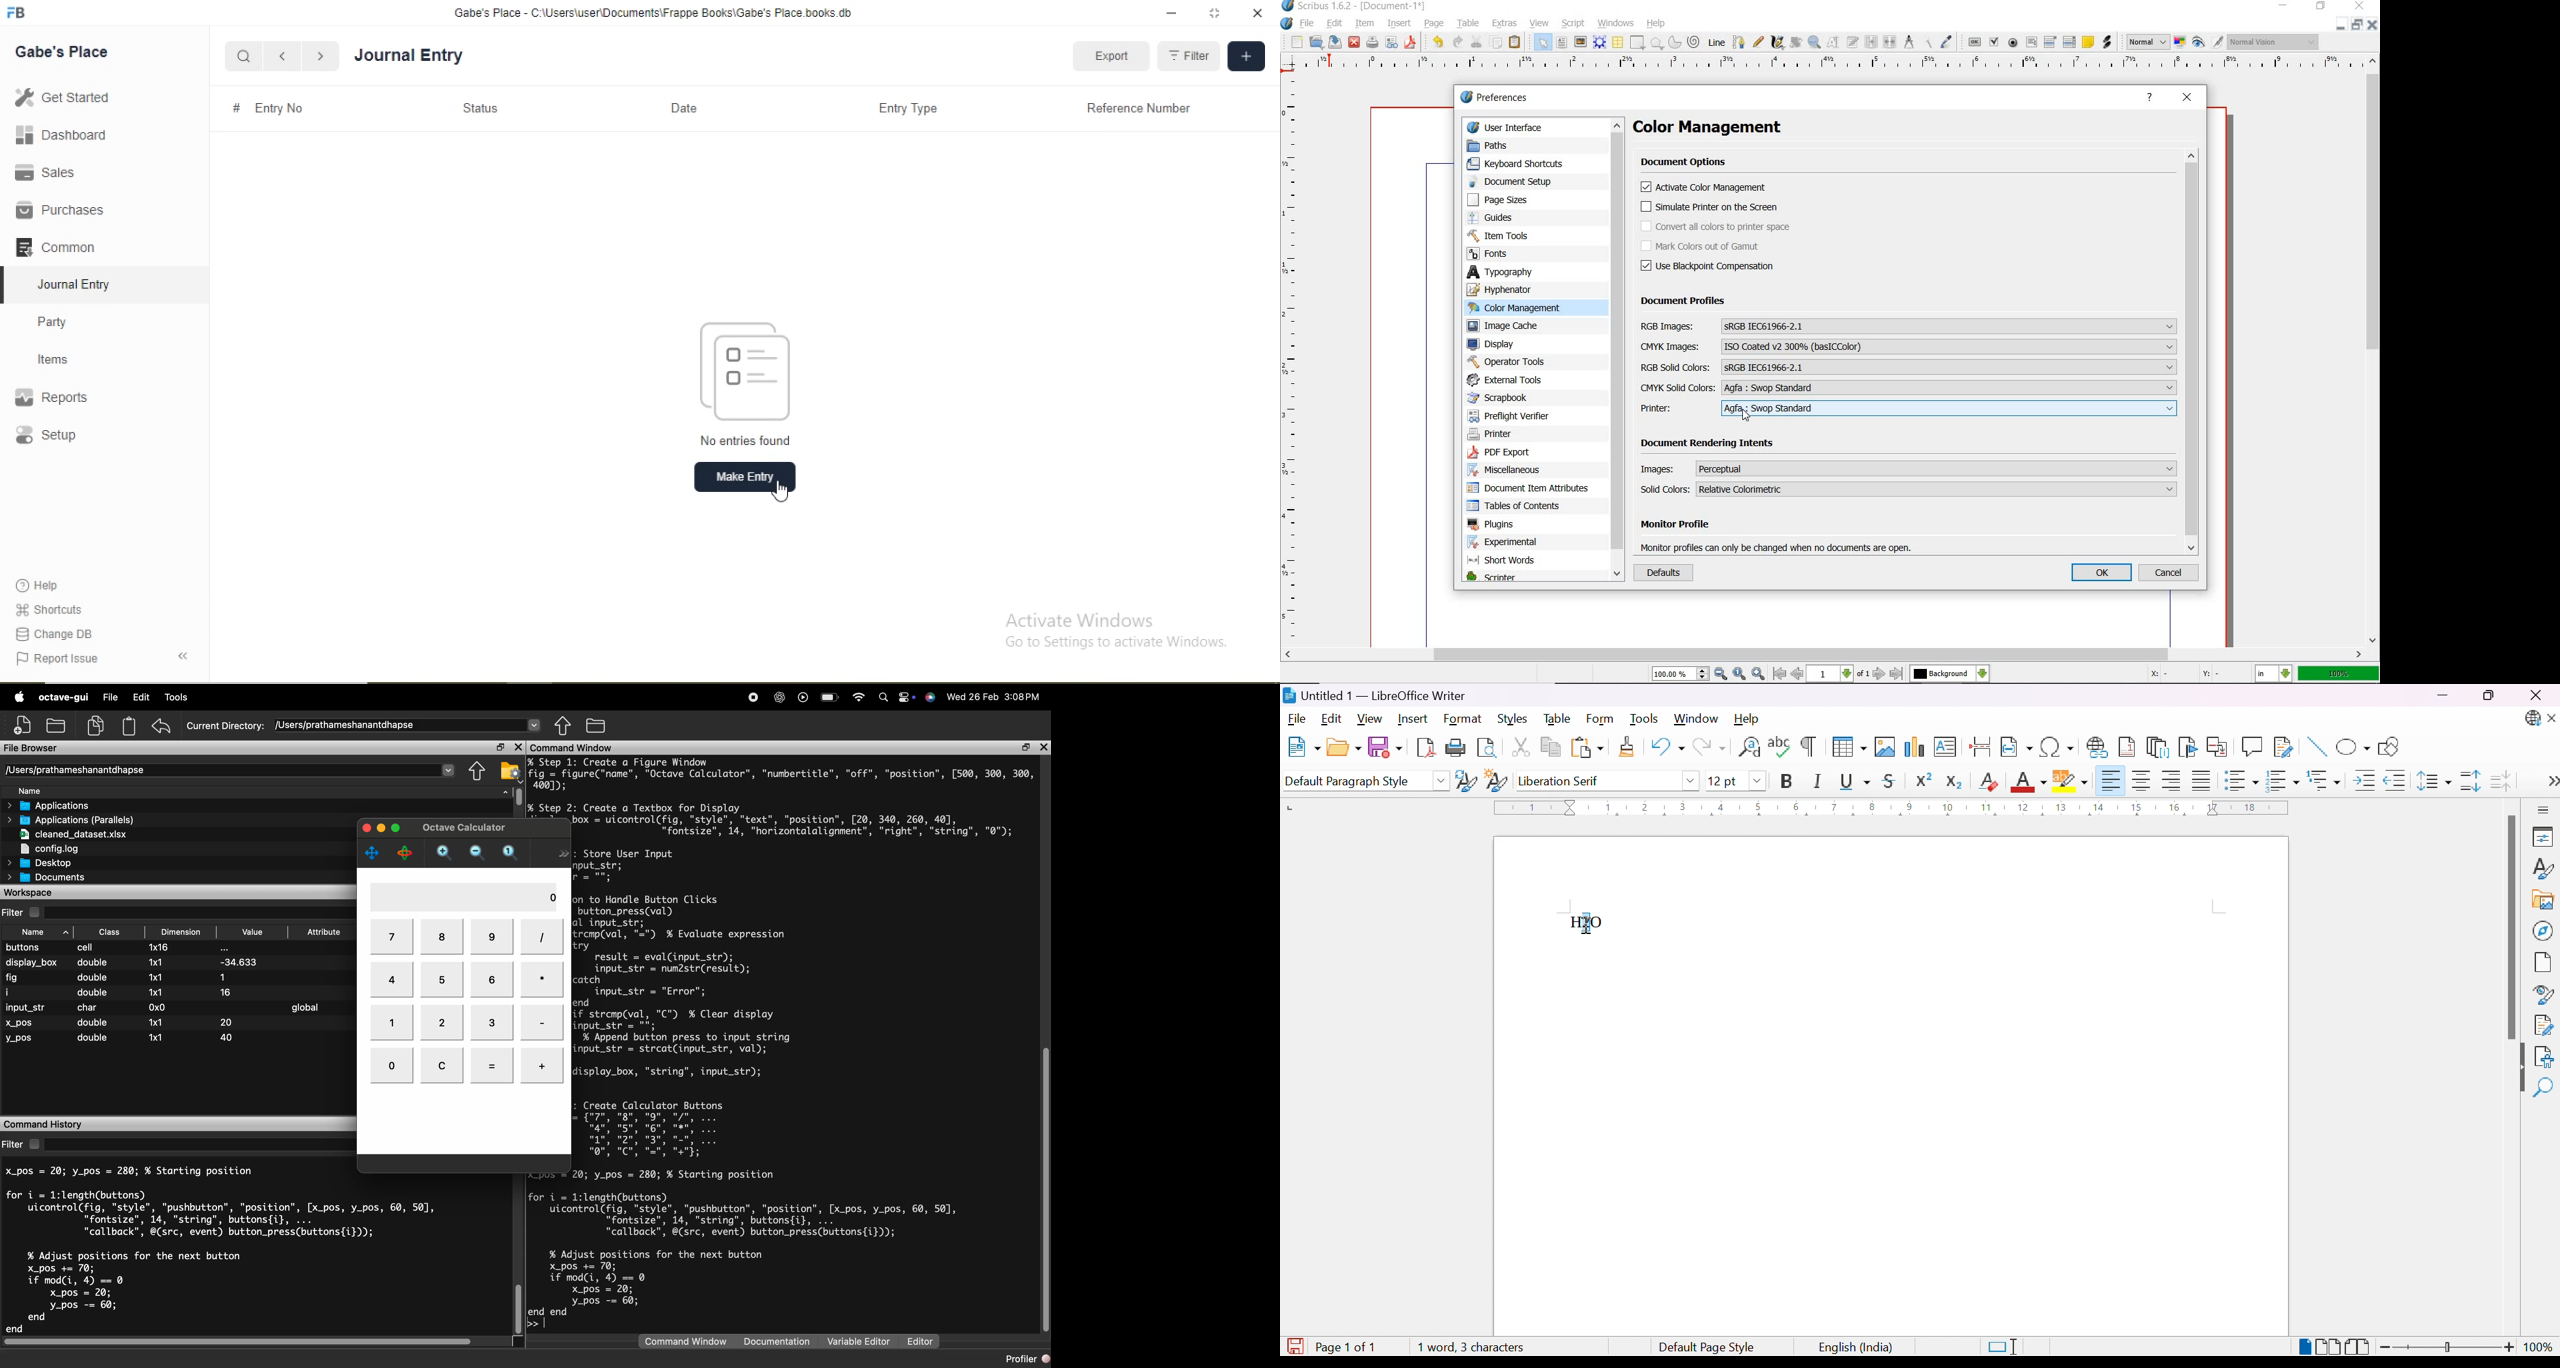 The height and width of the screenshot is (1372, 2576). What do you see at coordinates (2202, 779) in the screenshot?
I see `Justified` at bounding box center [2202, 779].